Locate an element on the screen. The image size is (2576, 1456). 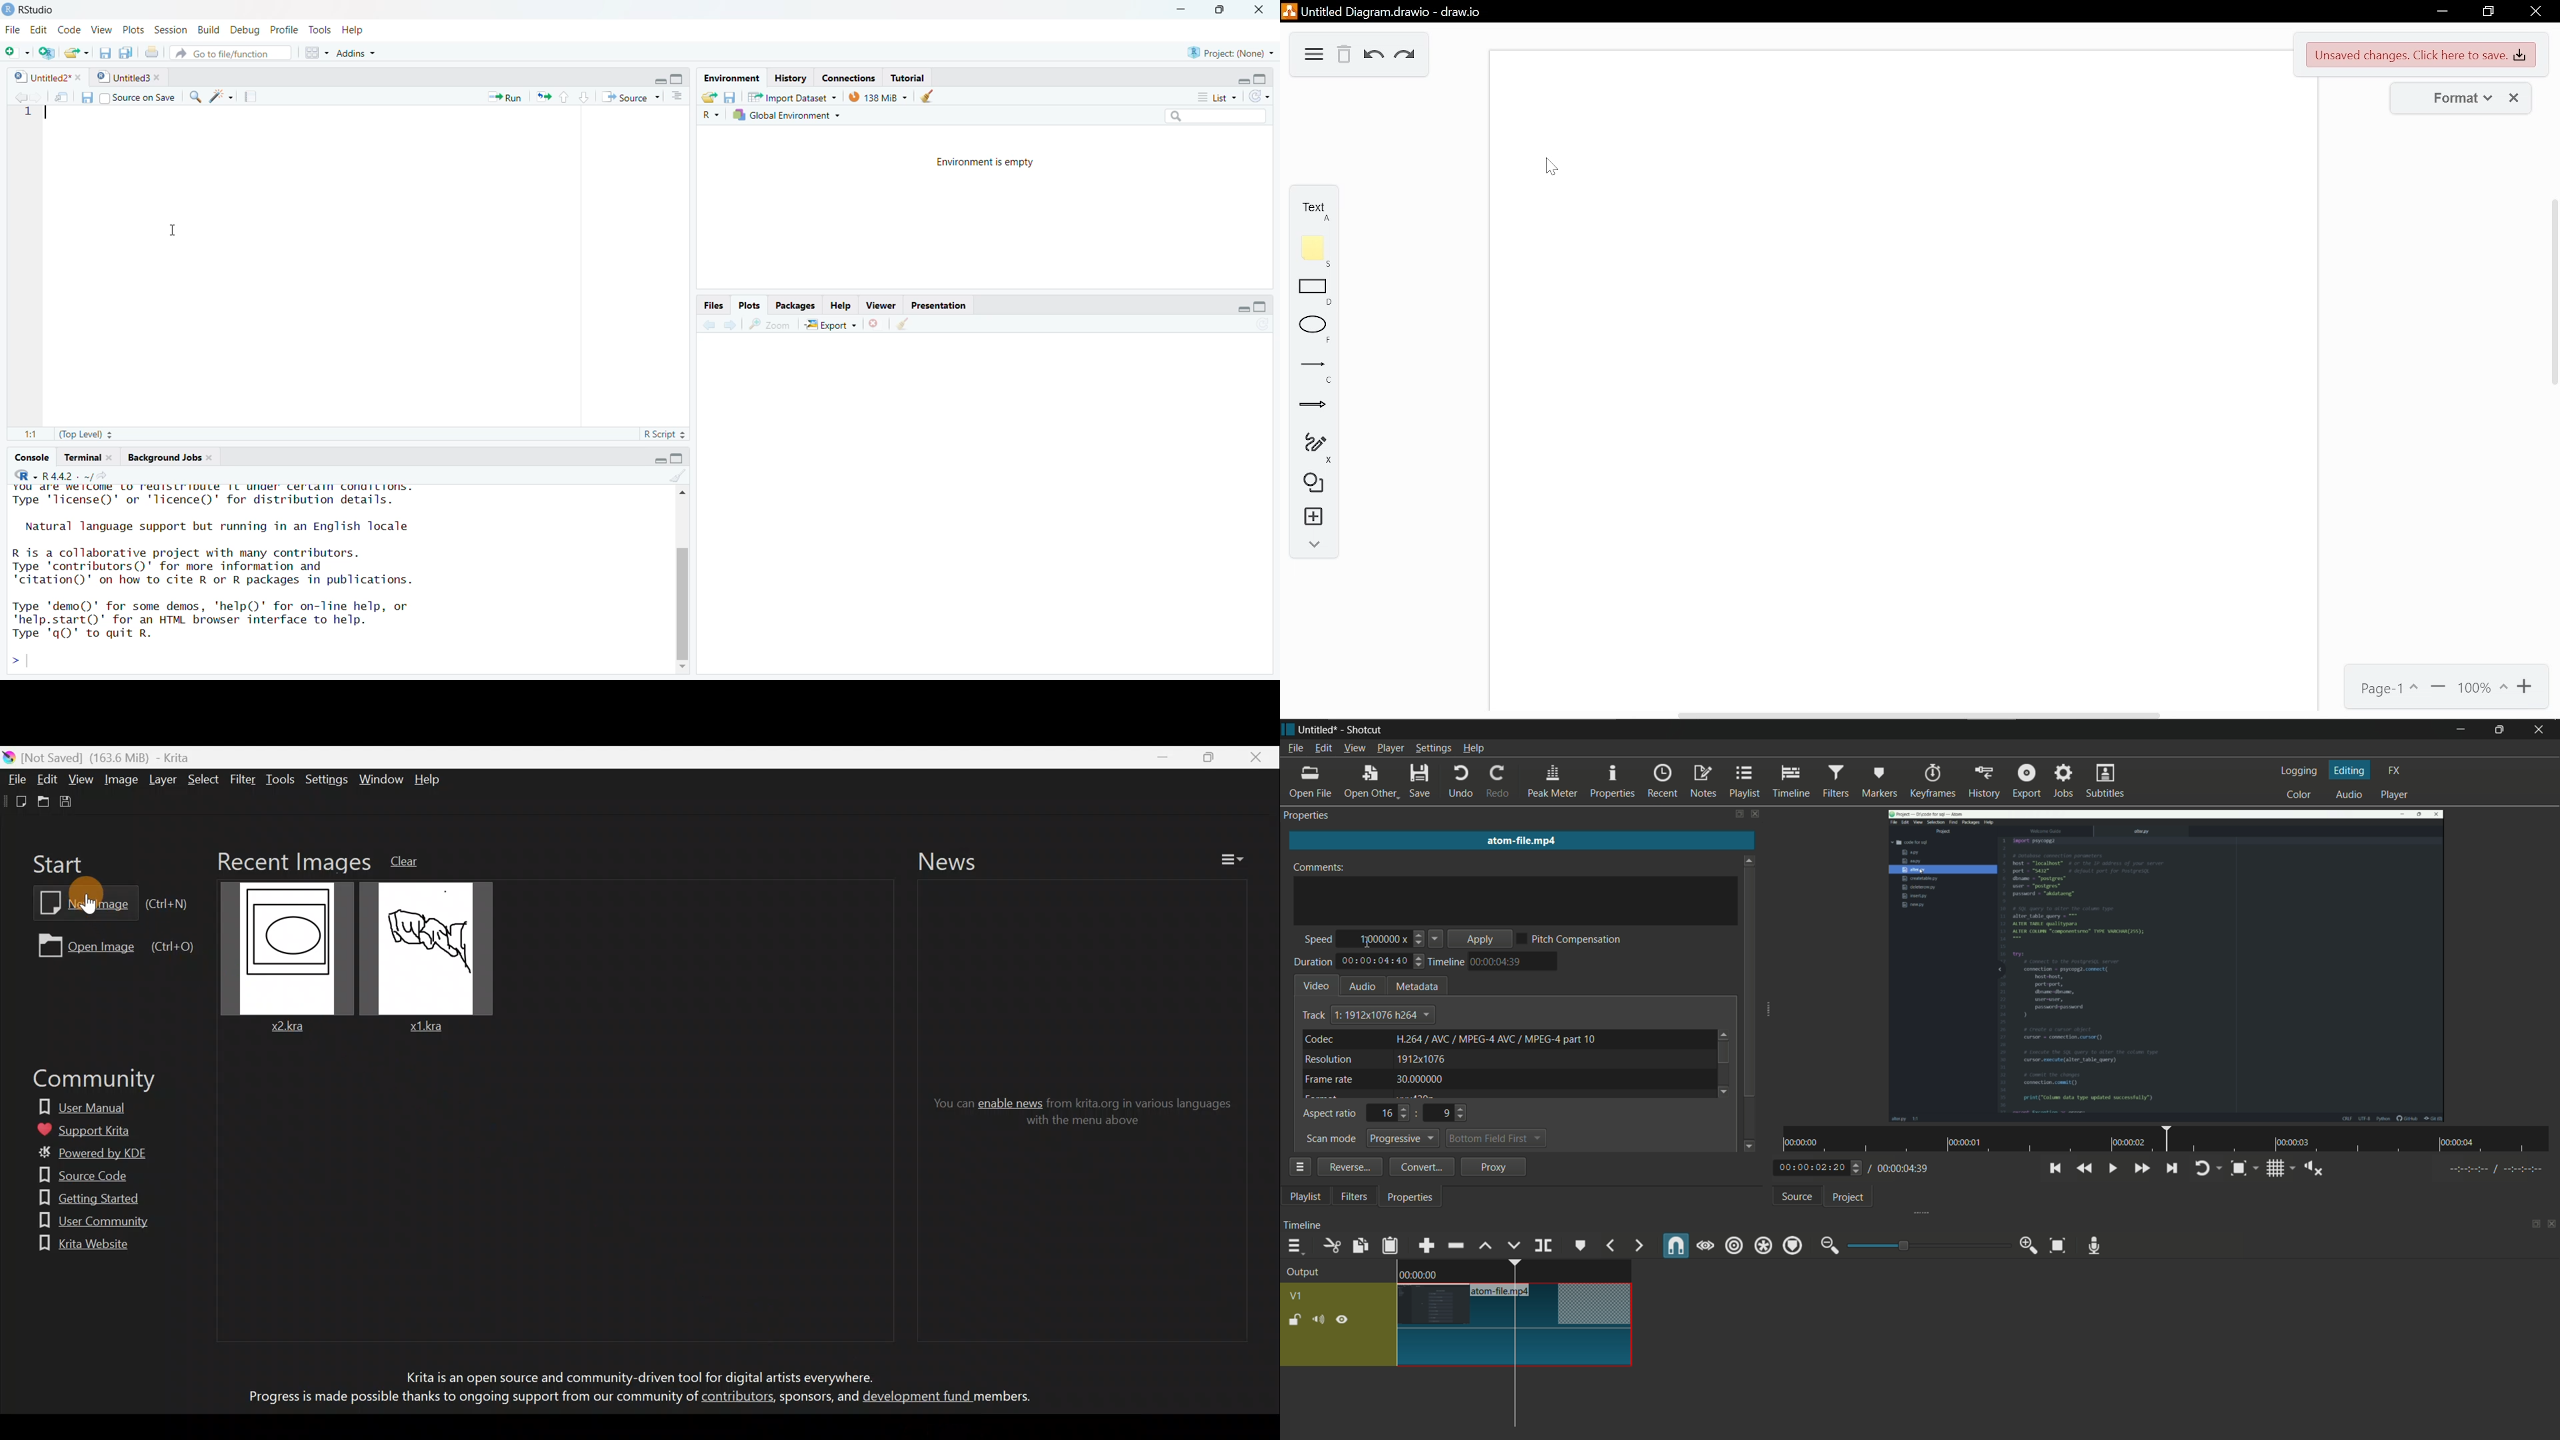
delete is located at coordinates (1345, 56).